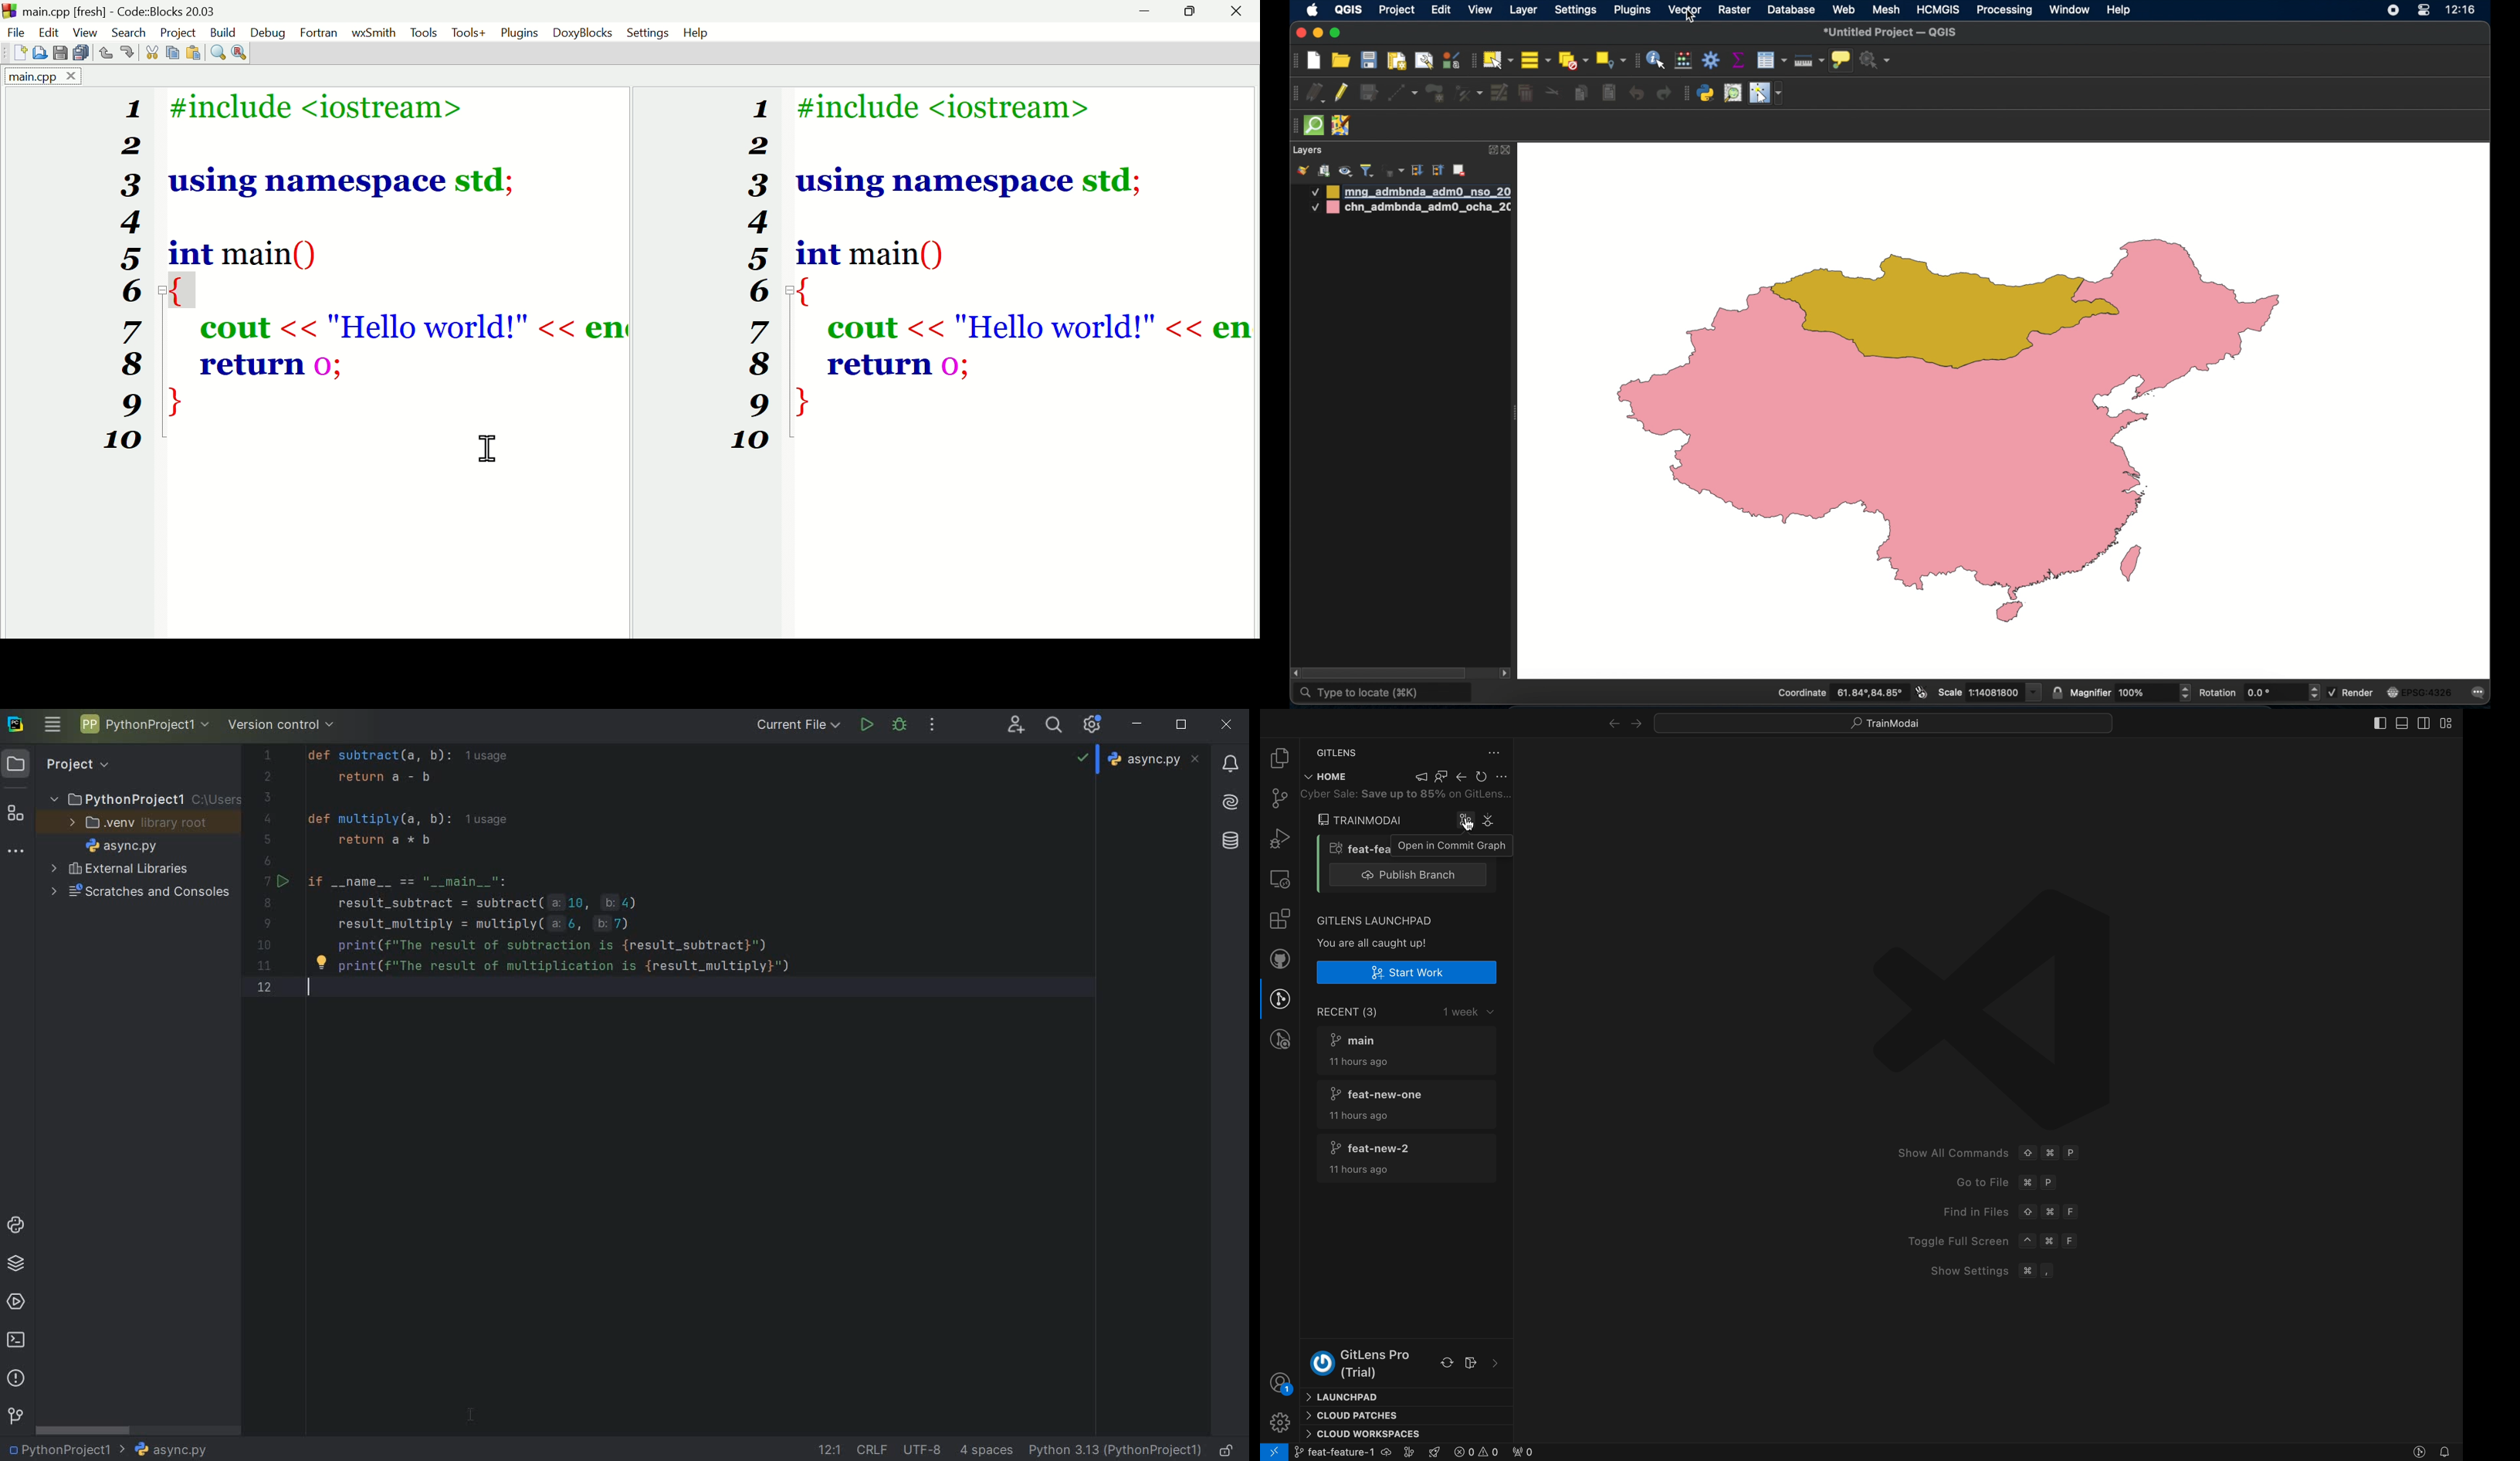  What do you see at coordinates (2131, 692) in the screenshot?
I see `magnifier` at bounding box center [2131, 692].